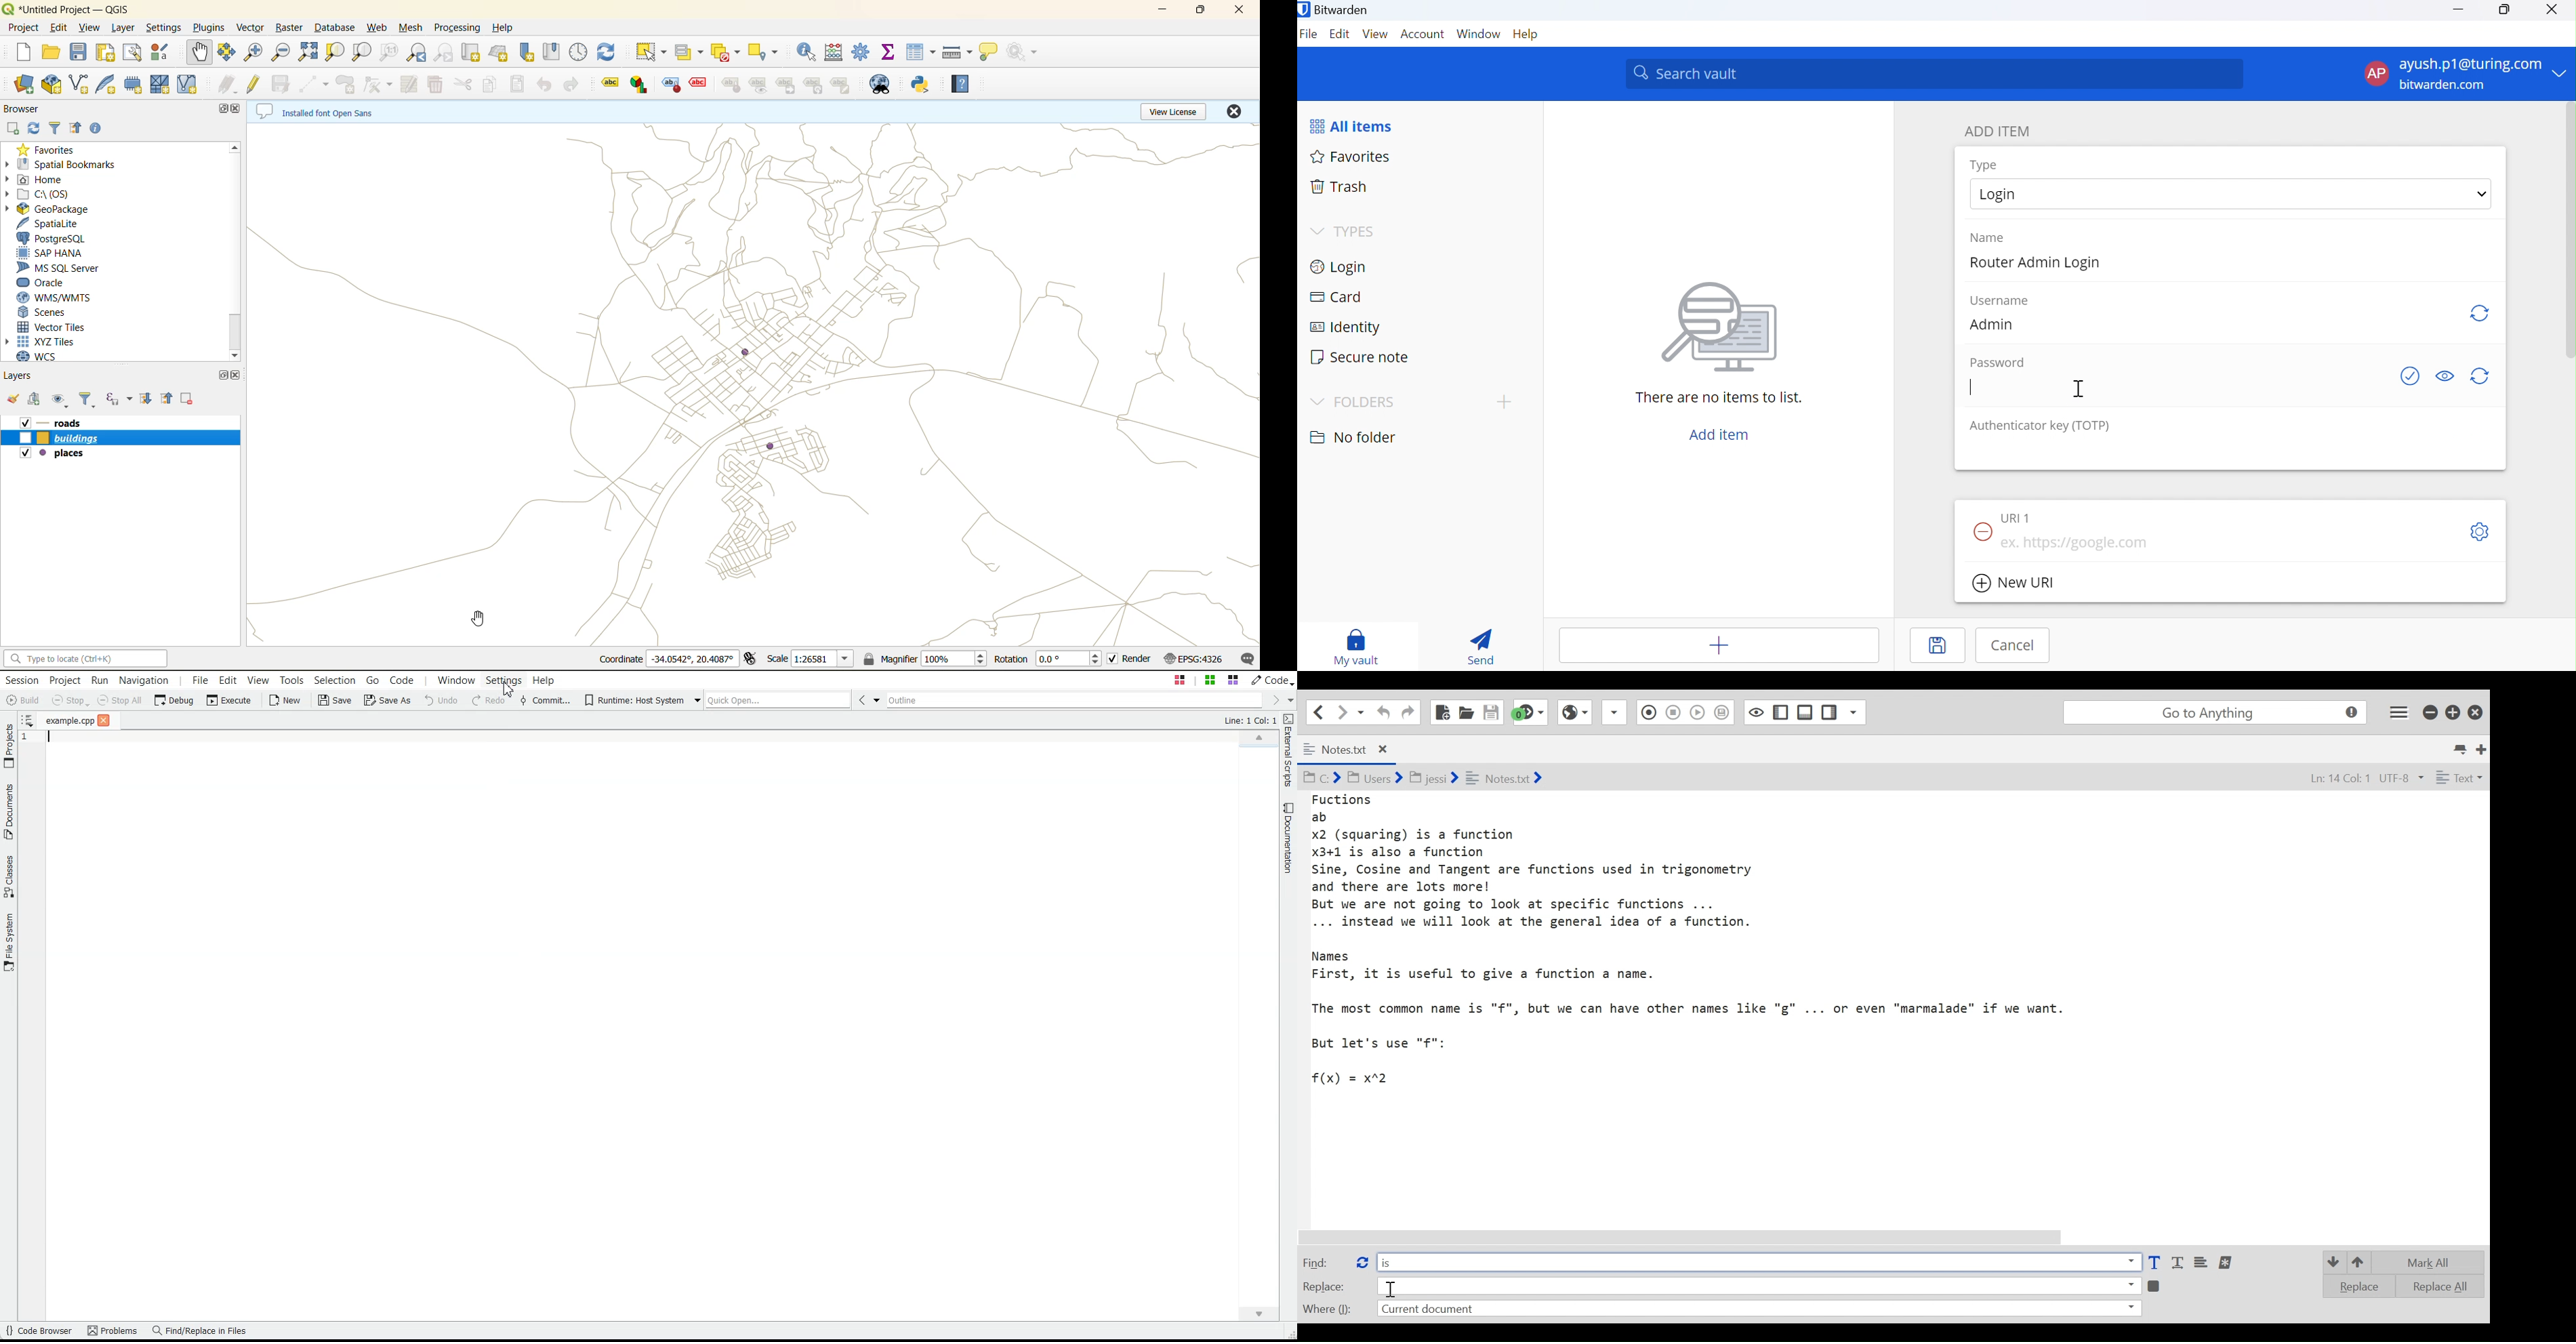 Image resolution: width=2576 pixels, height=1344 pixels. What do you see at coordinates (2432, 711) in the screenshot?
I see `minimize` at bounding box center [2432, 711].